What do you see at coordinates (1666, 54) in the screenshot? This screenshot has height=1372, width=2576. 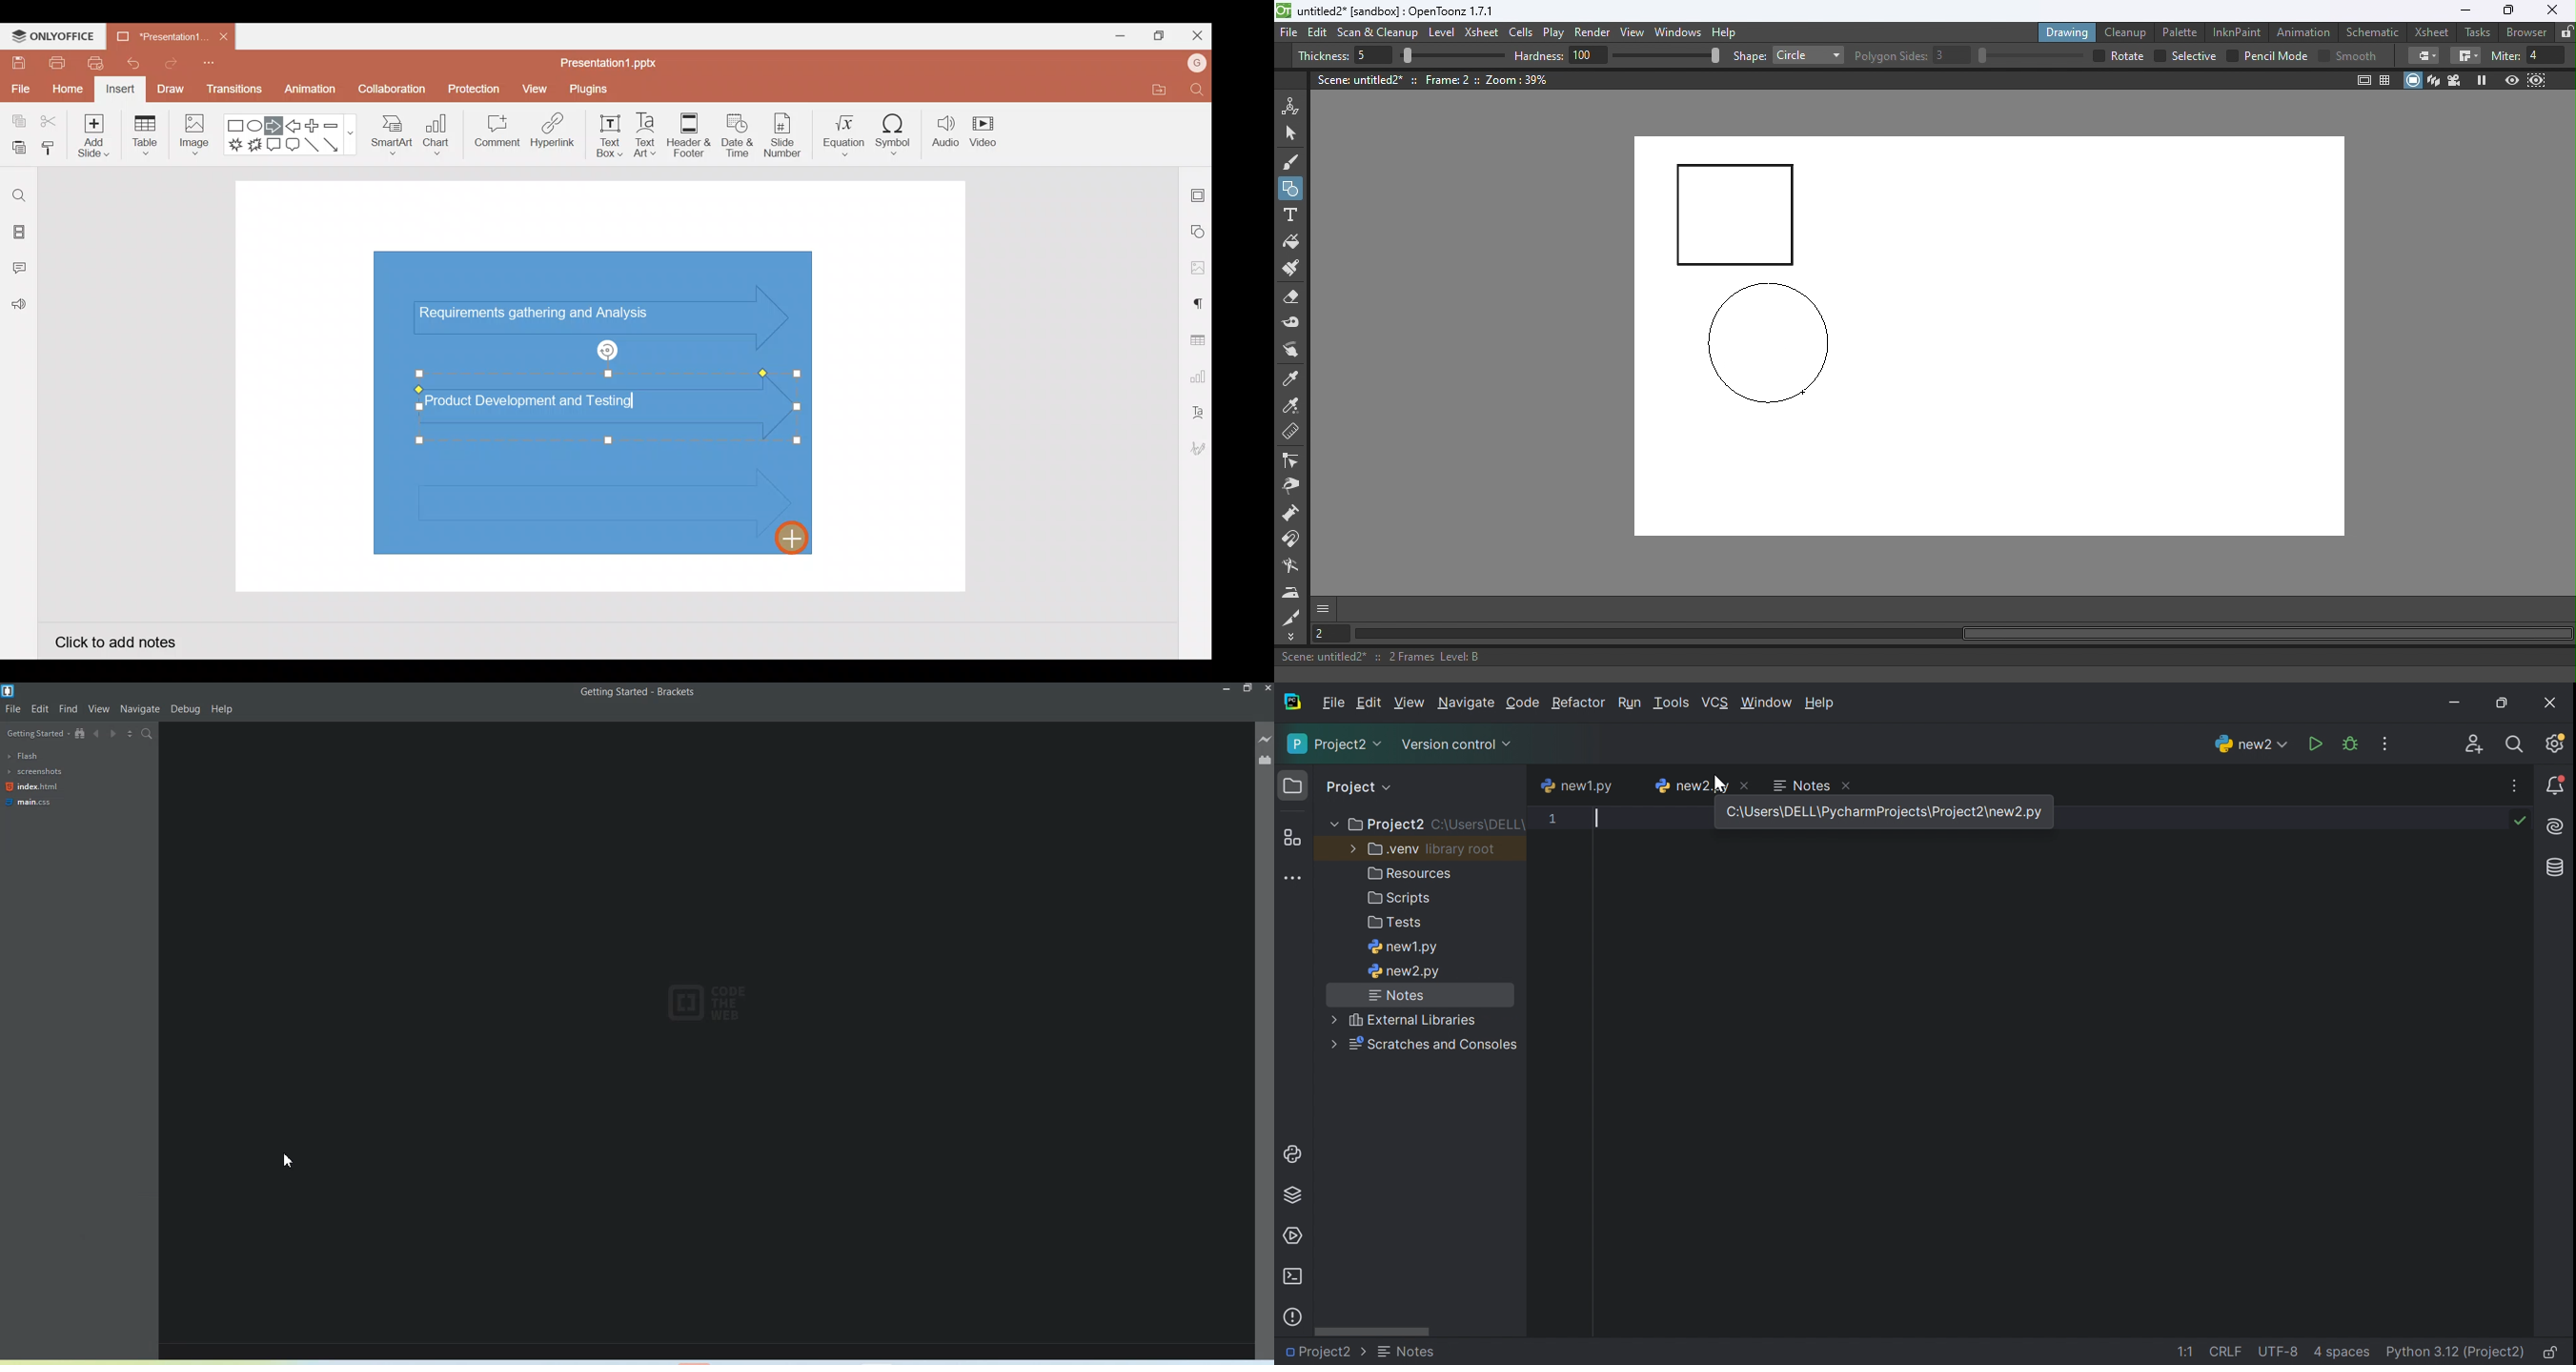 I see `slider` at bounding box center [1666, 54].